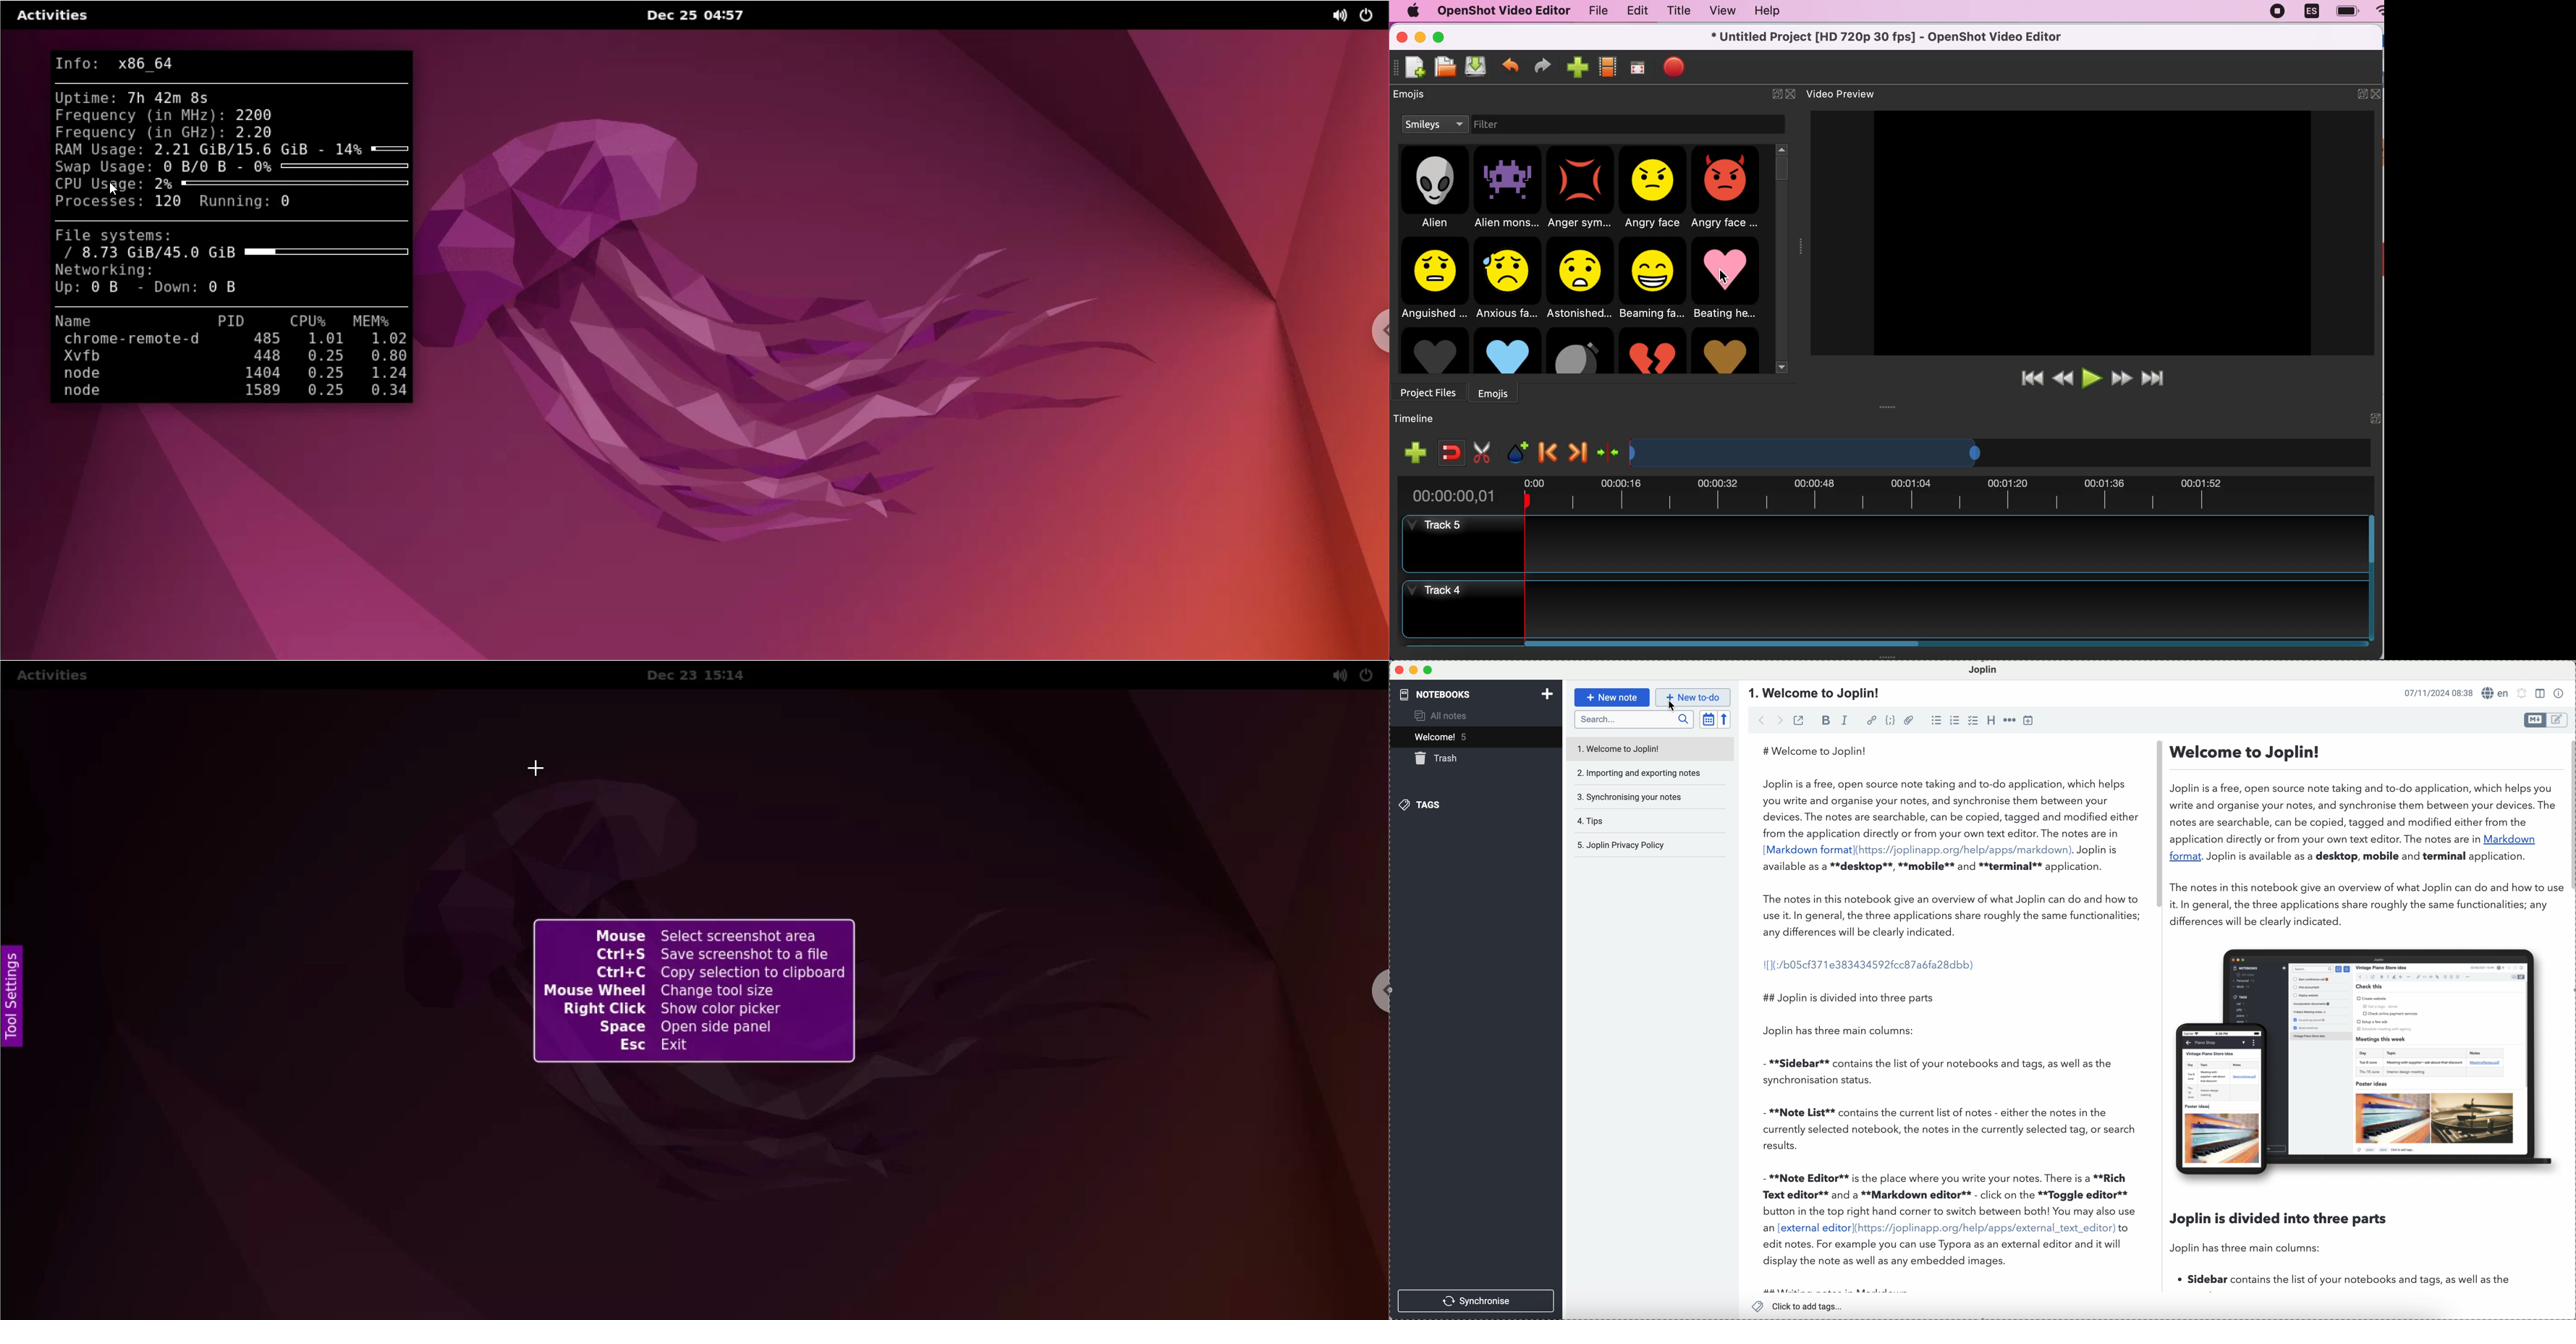 This screenshot has height=1344, width=2576. I want to click on choose profiles, so click(1608, 67).